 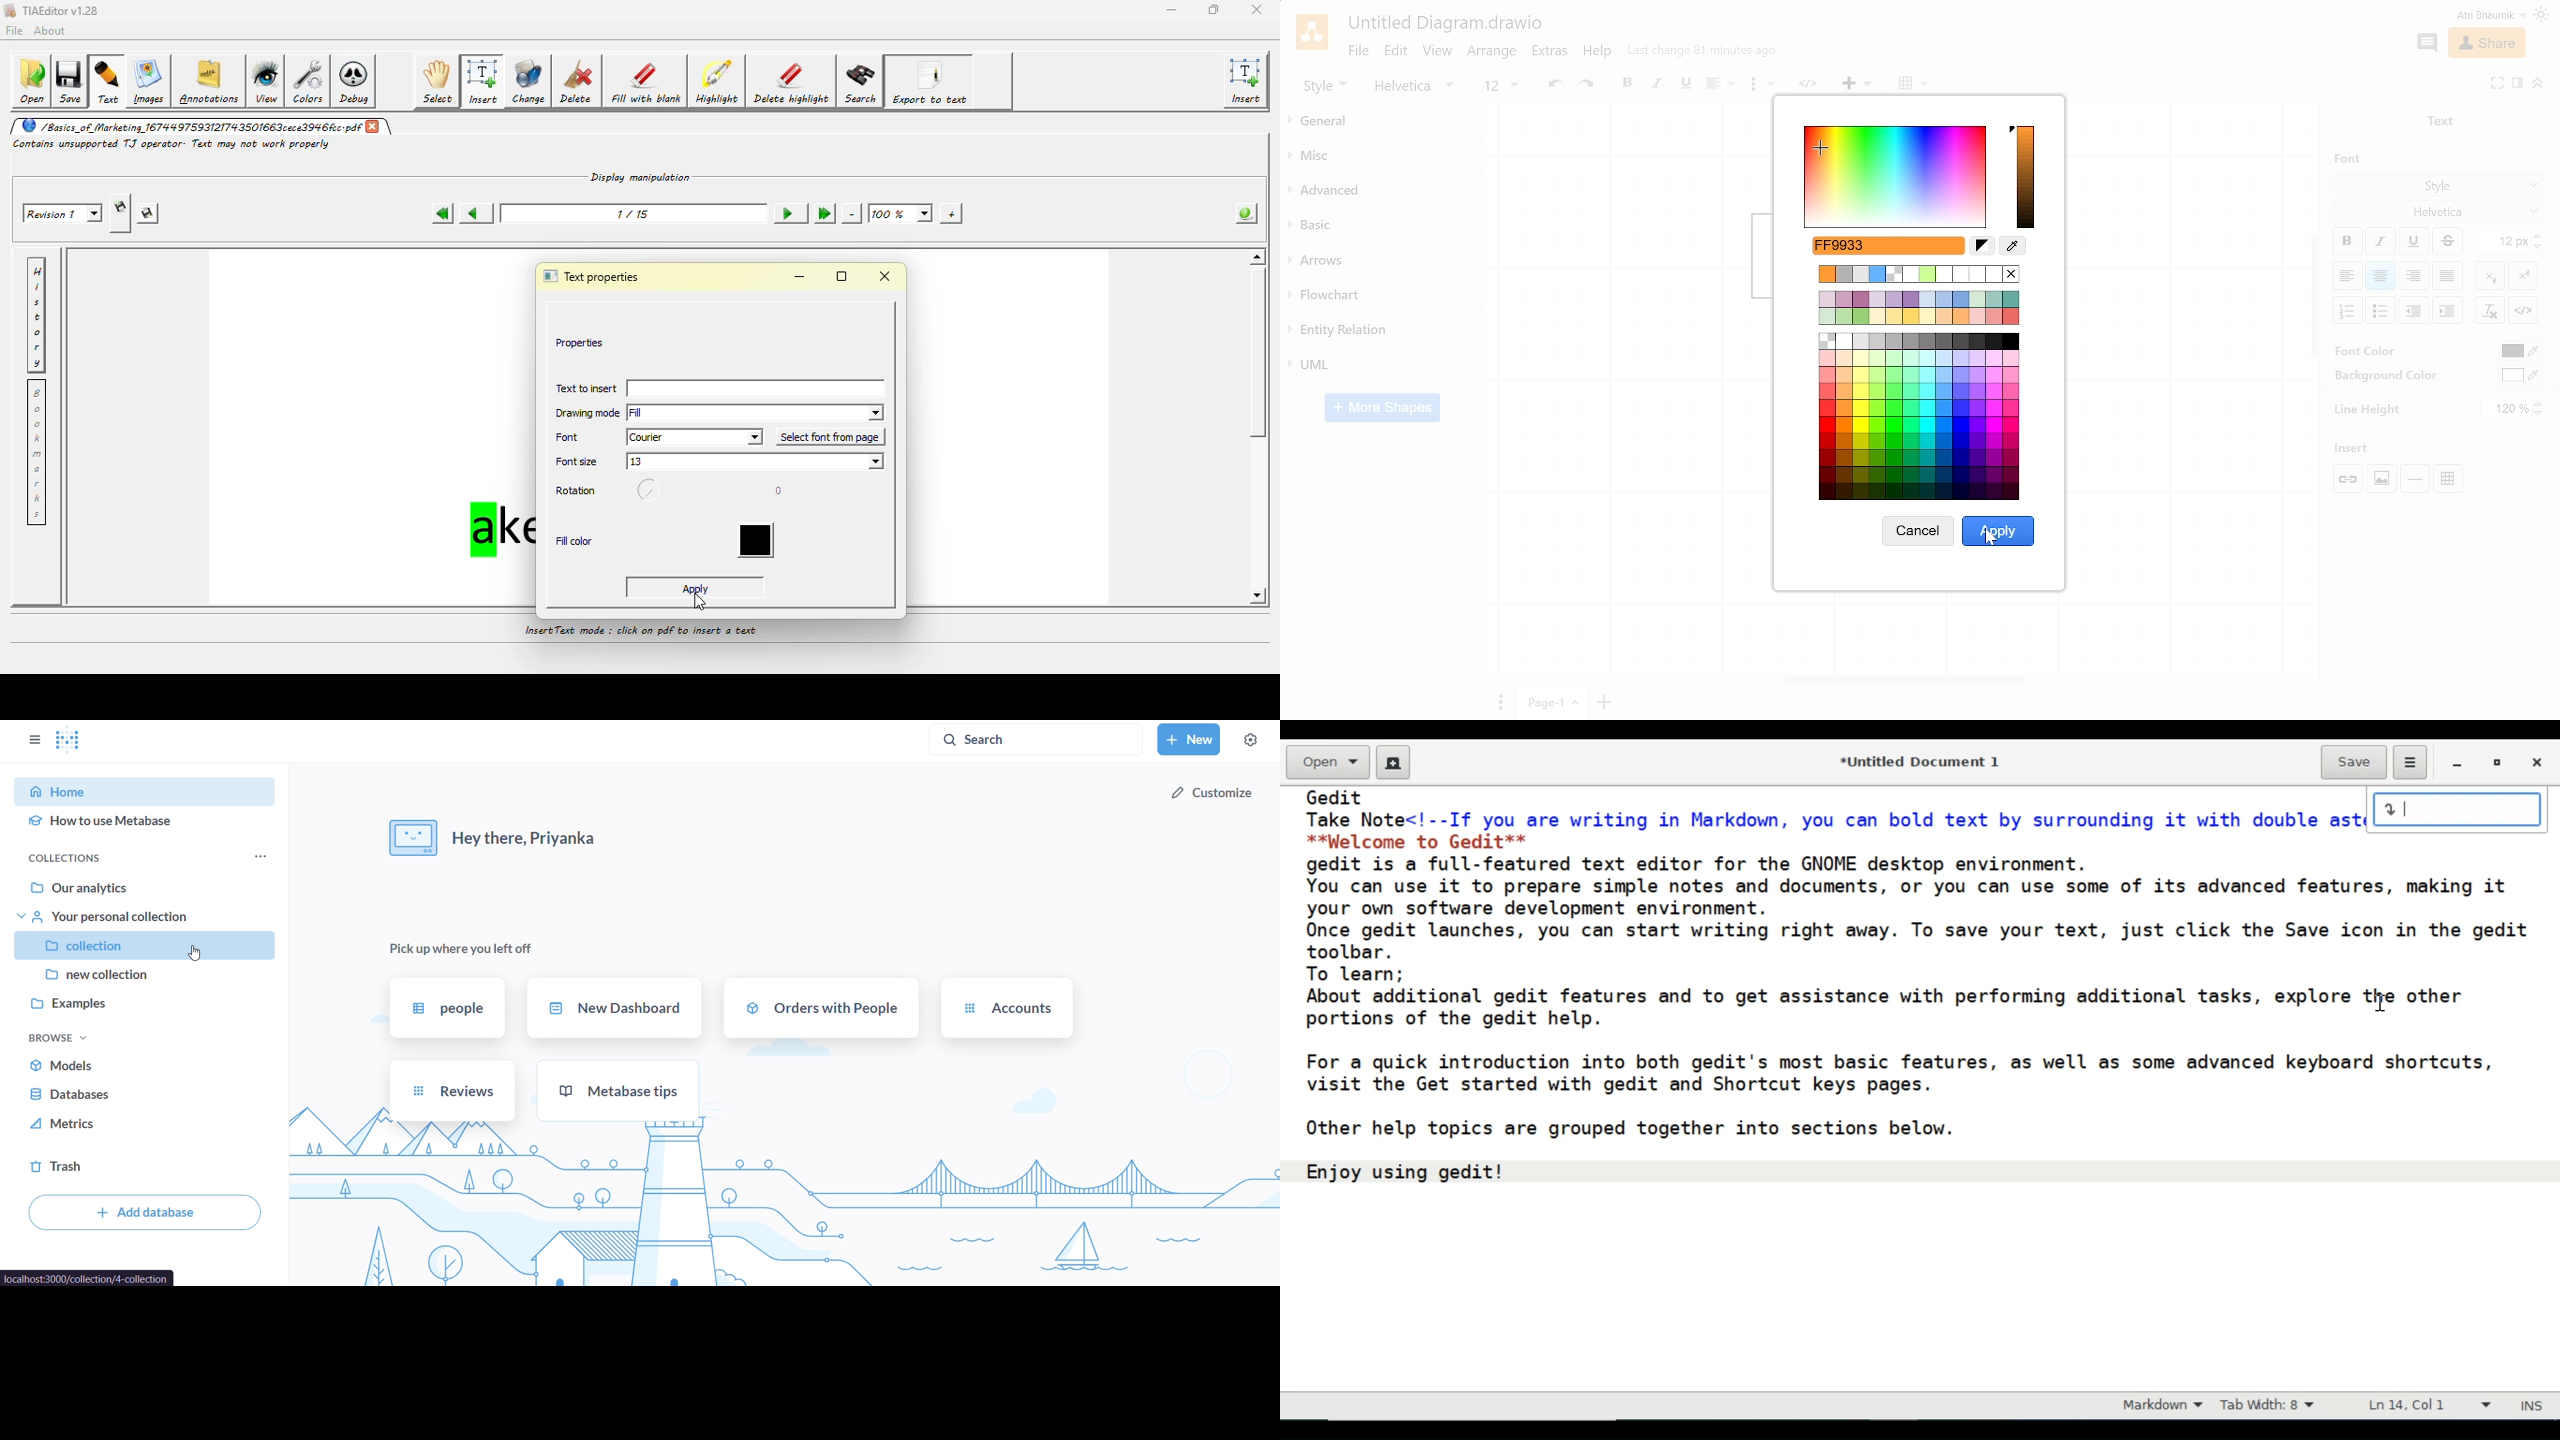 I want to click on Share, so click(x=2485, y=44).